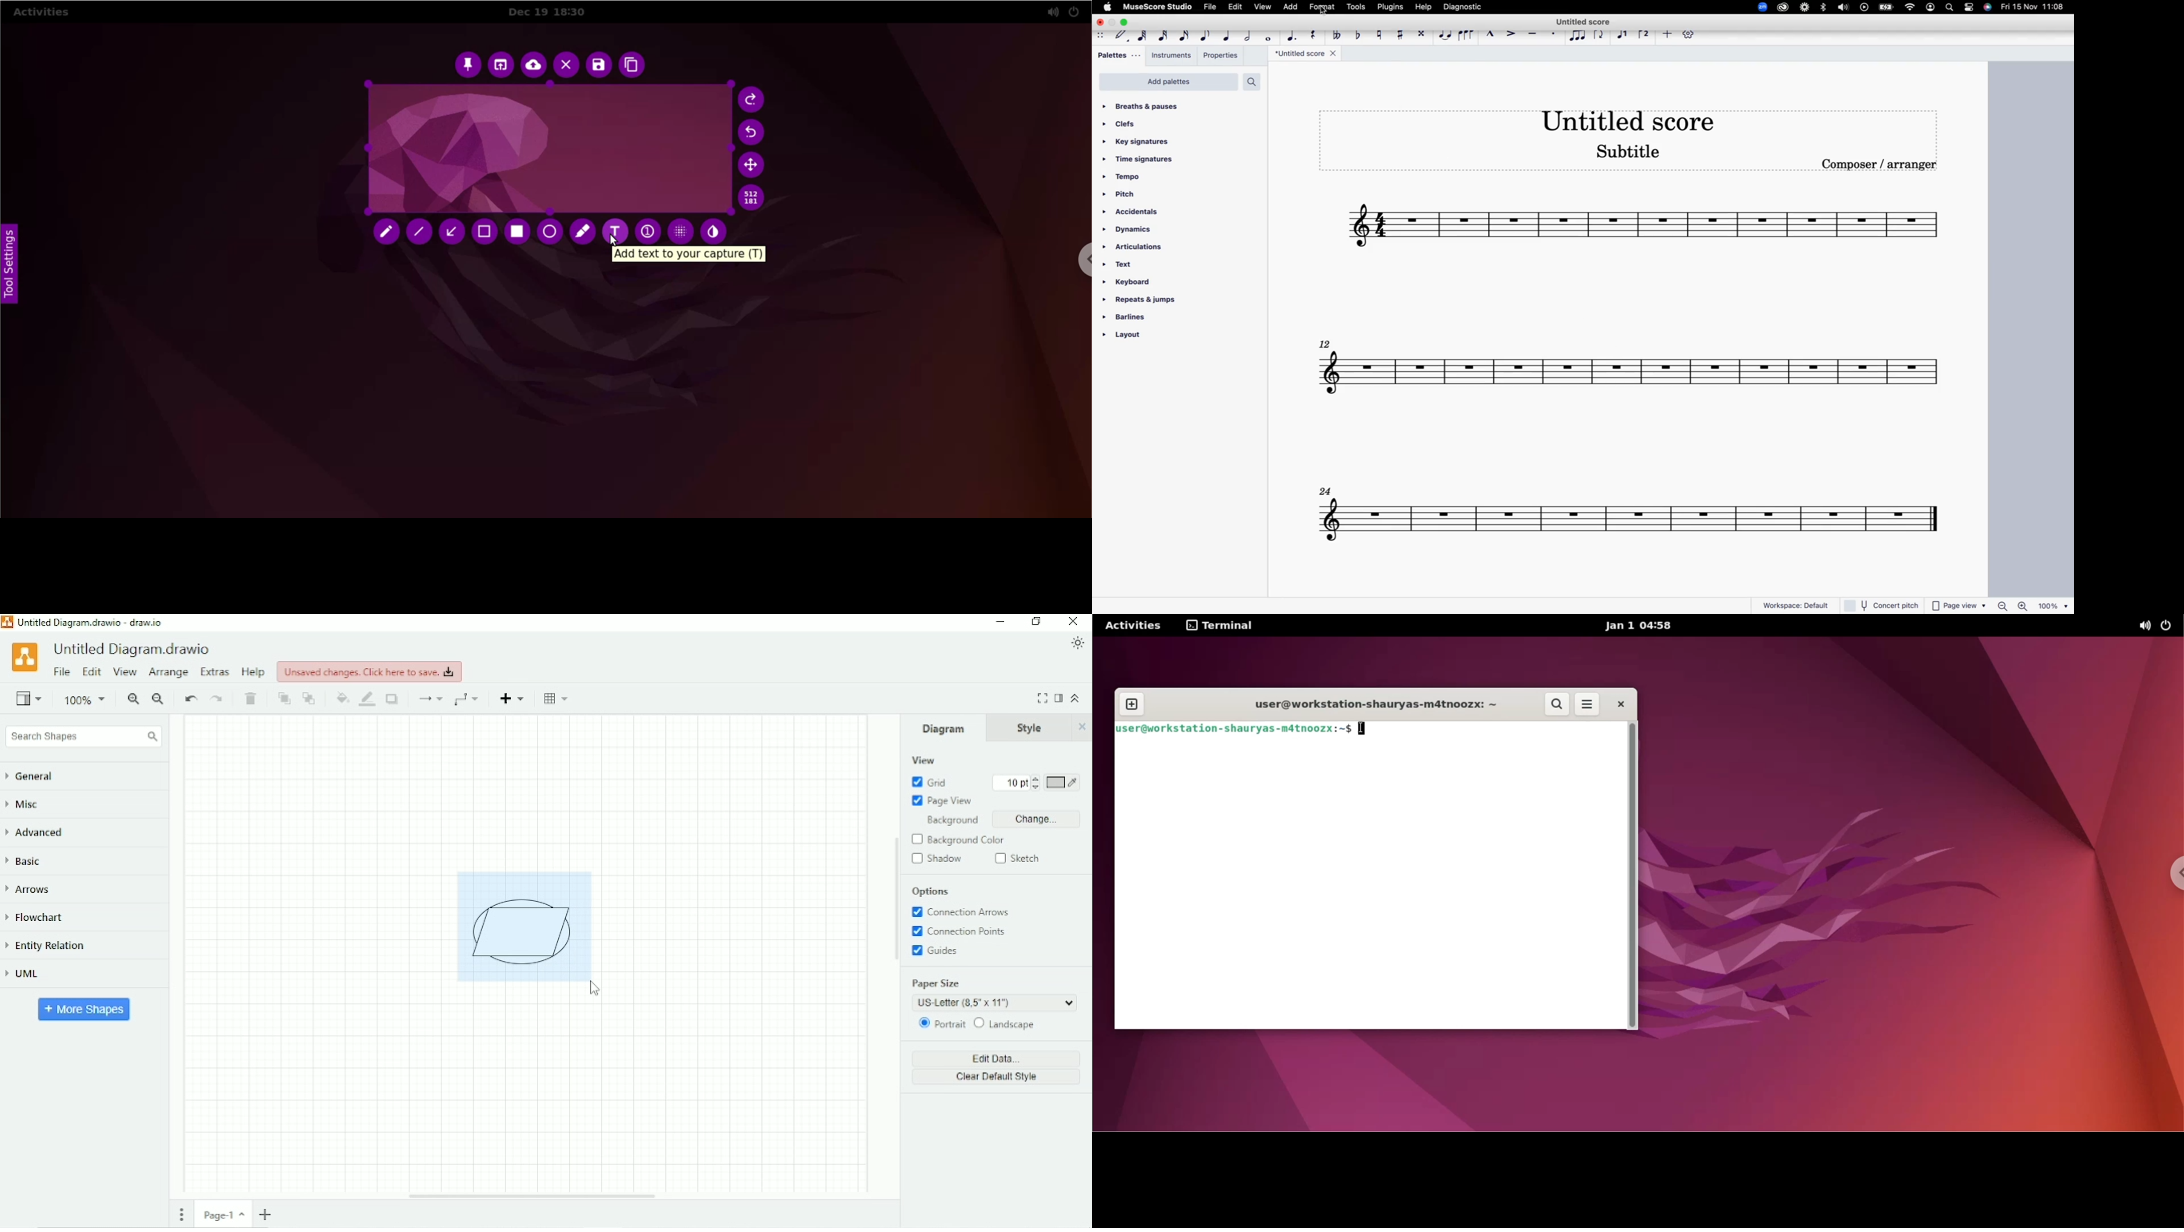  I want to click on edit, so click(1234, 6).